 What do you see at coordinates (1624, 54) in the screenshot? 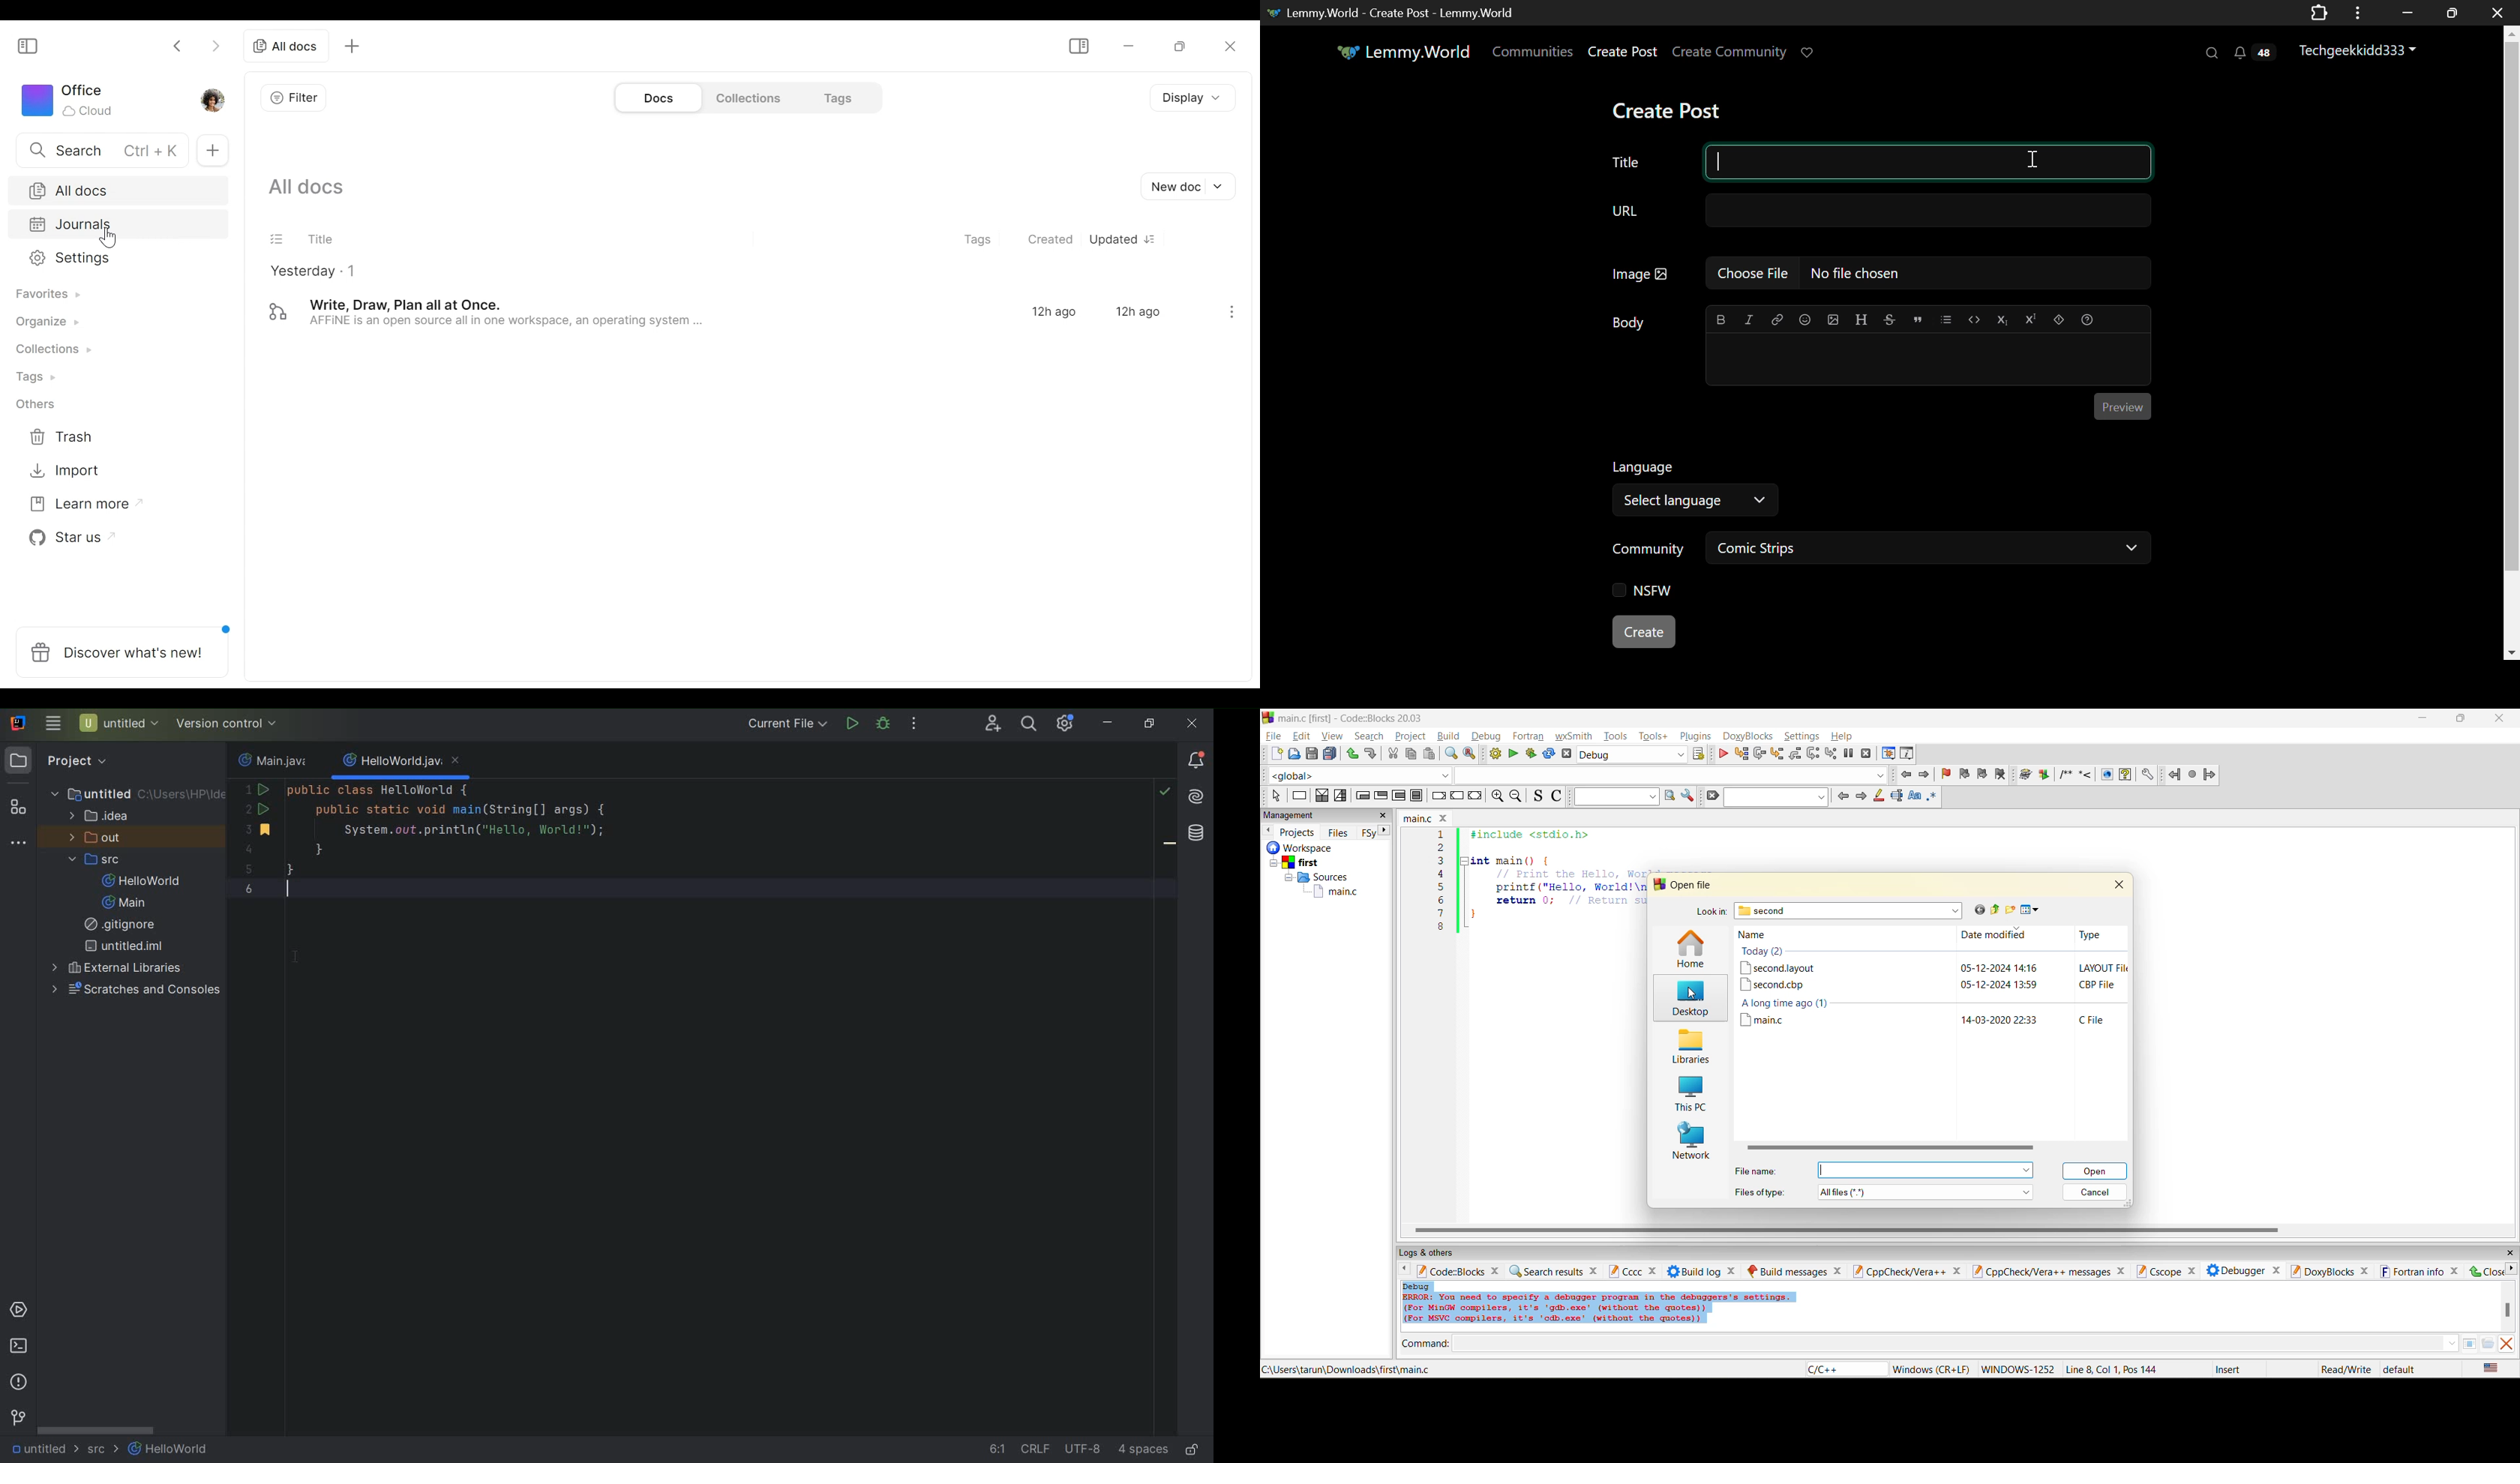
I see `Create Post` at bounding box center [1624, 54].